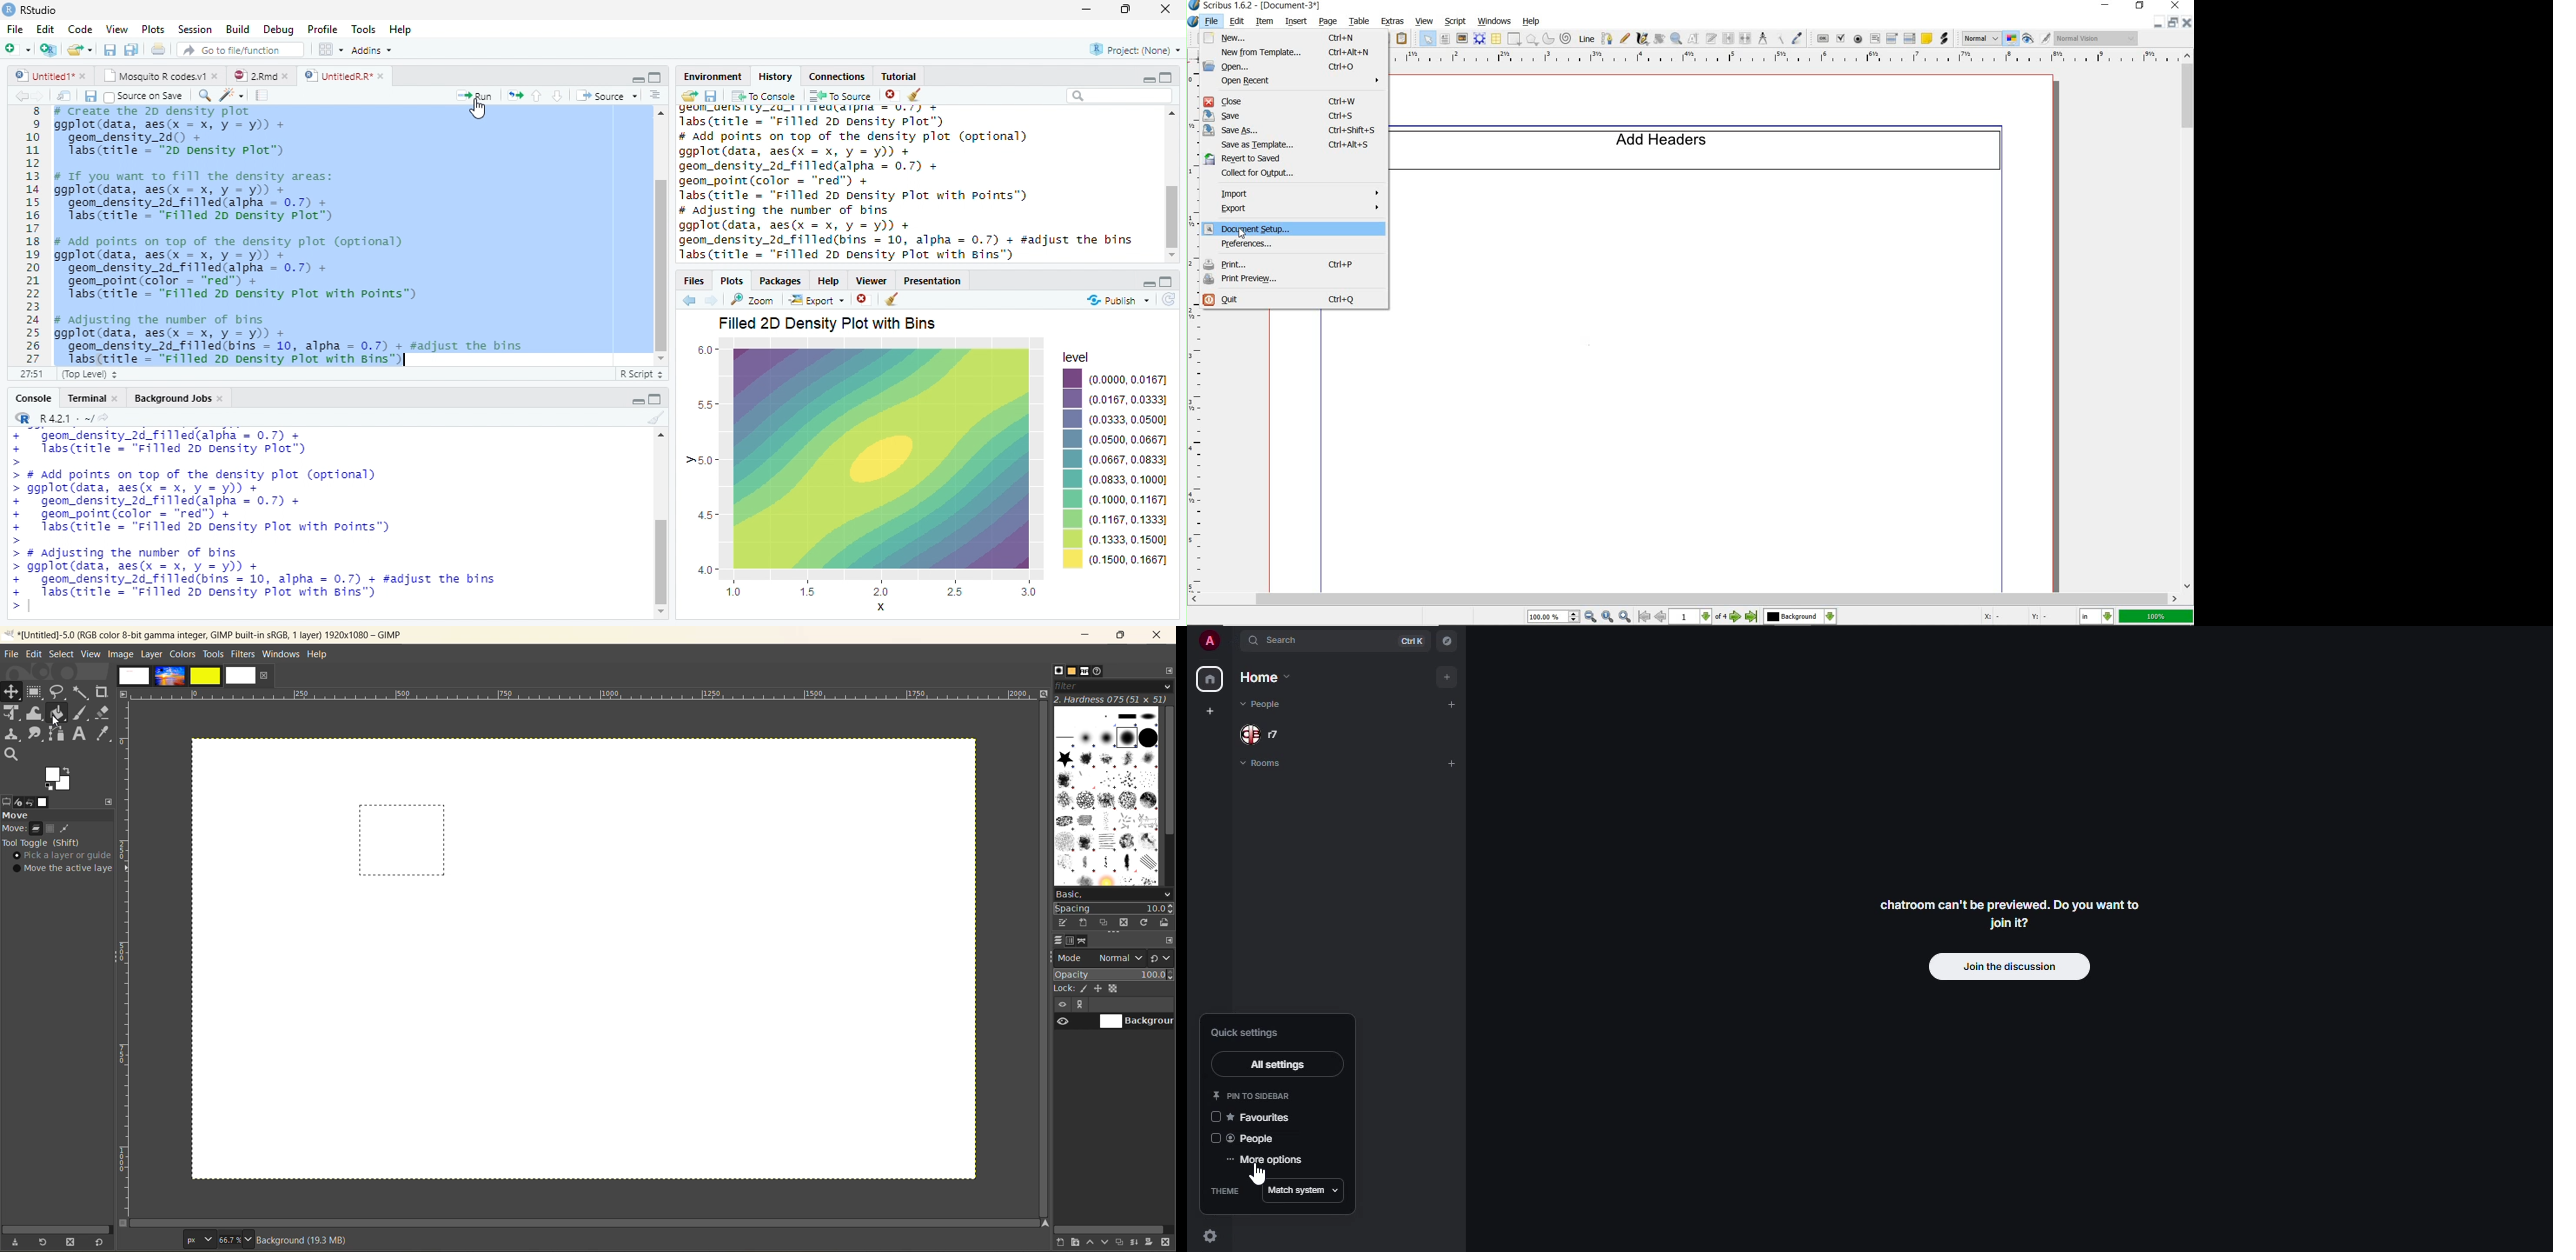  What do you see at coordinates (1292, 300) in the screenshot?
I see `QUIT` at bounding box center [1292, 300].